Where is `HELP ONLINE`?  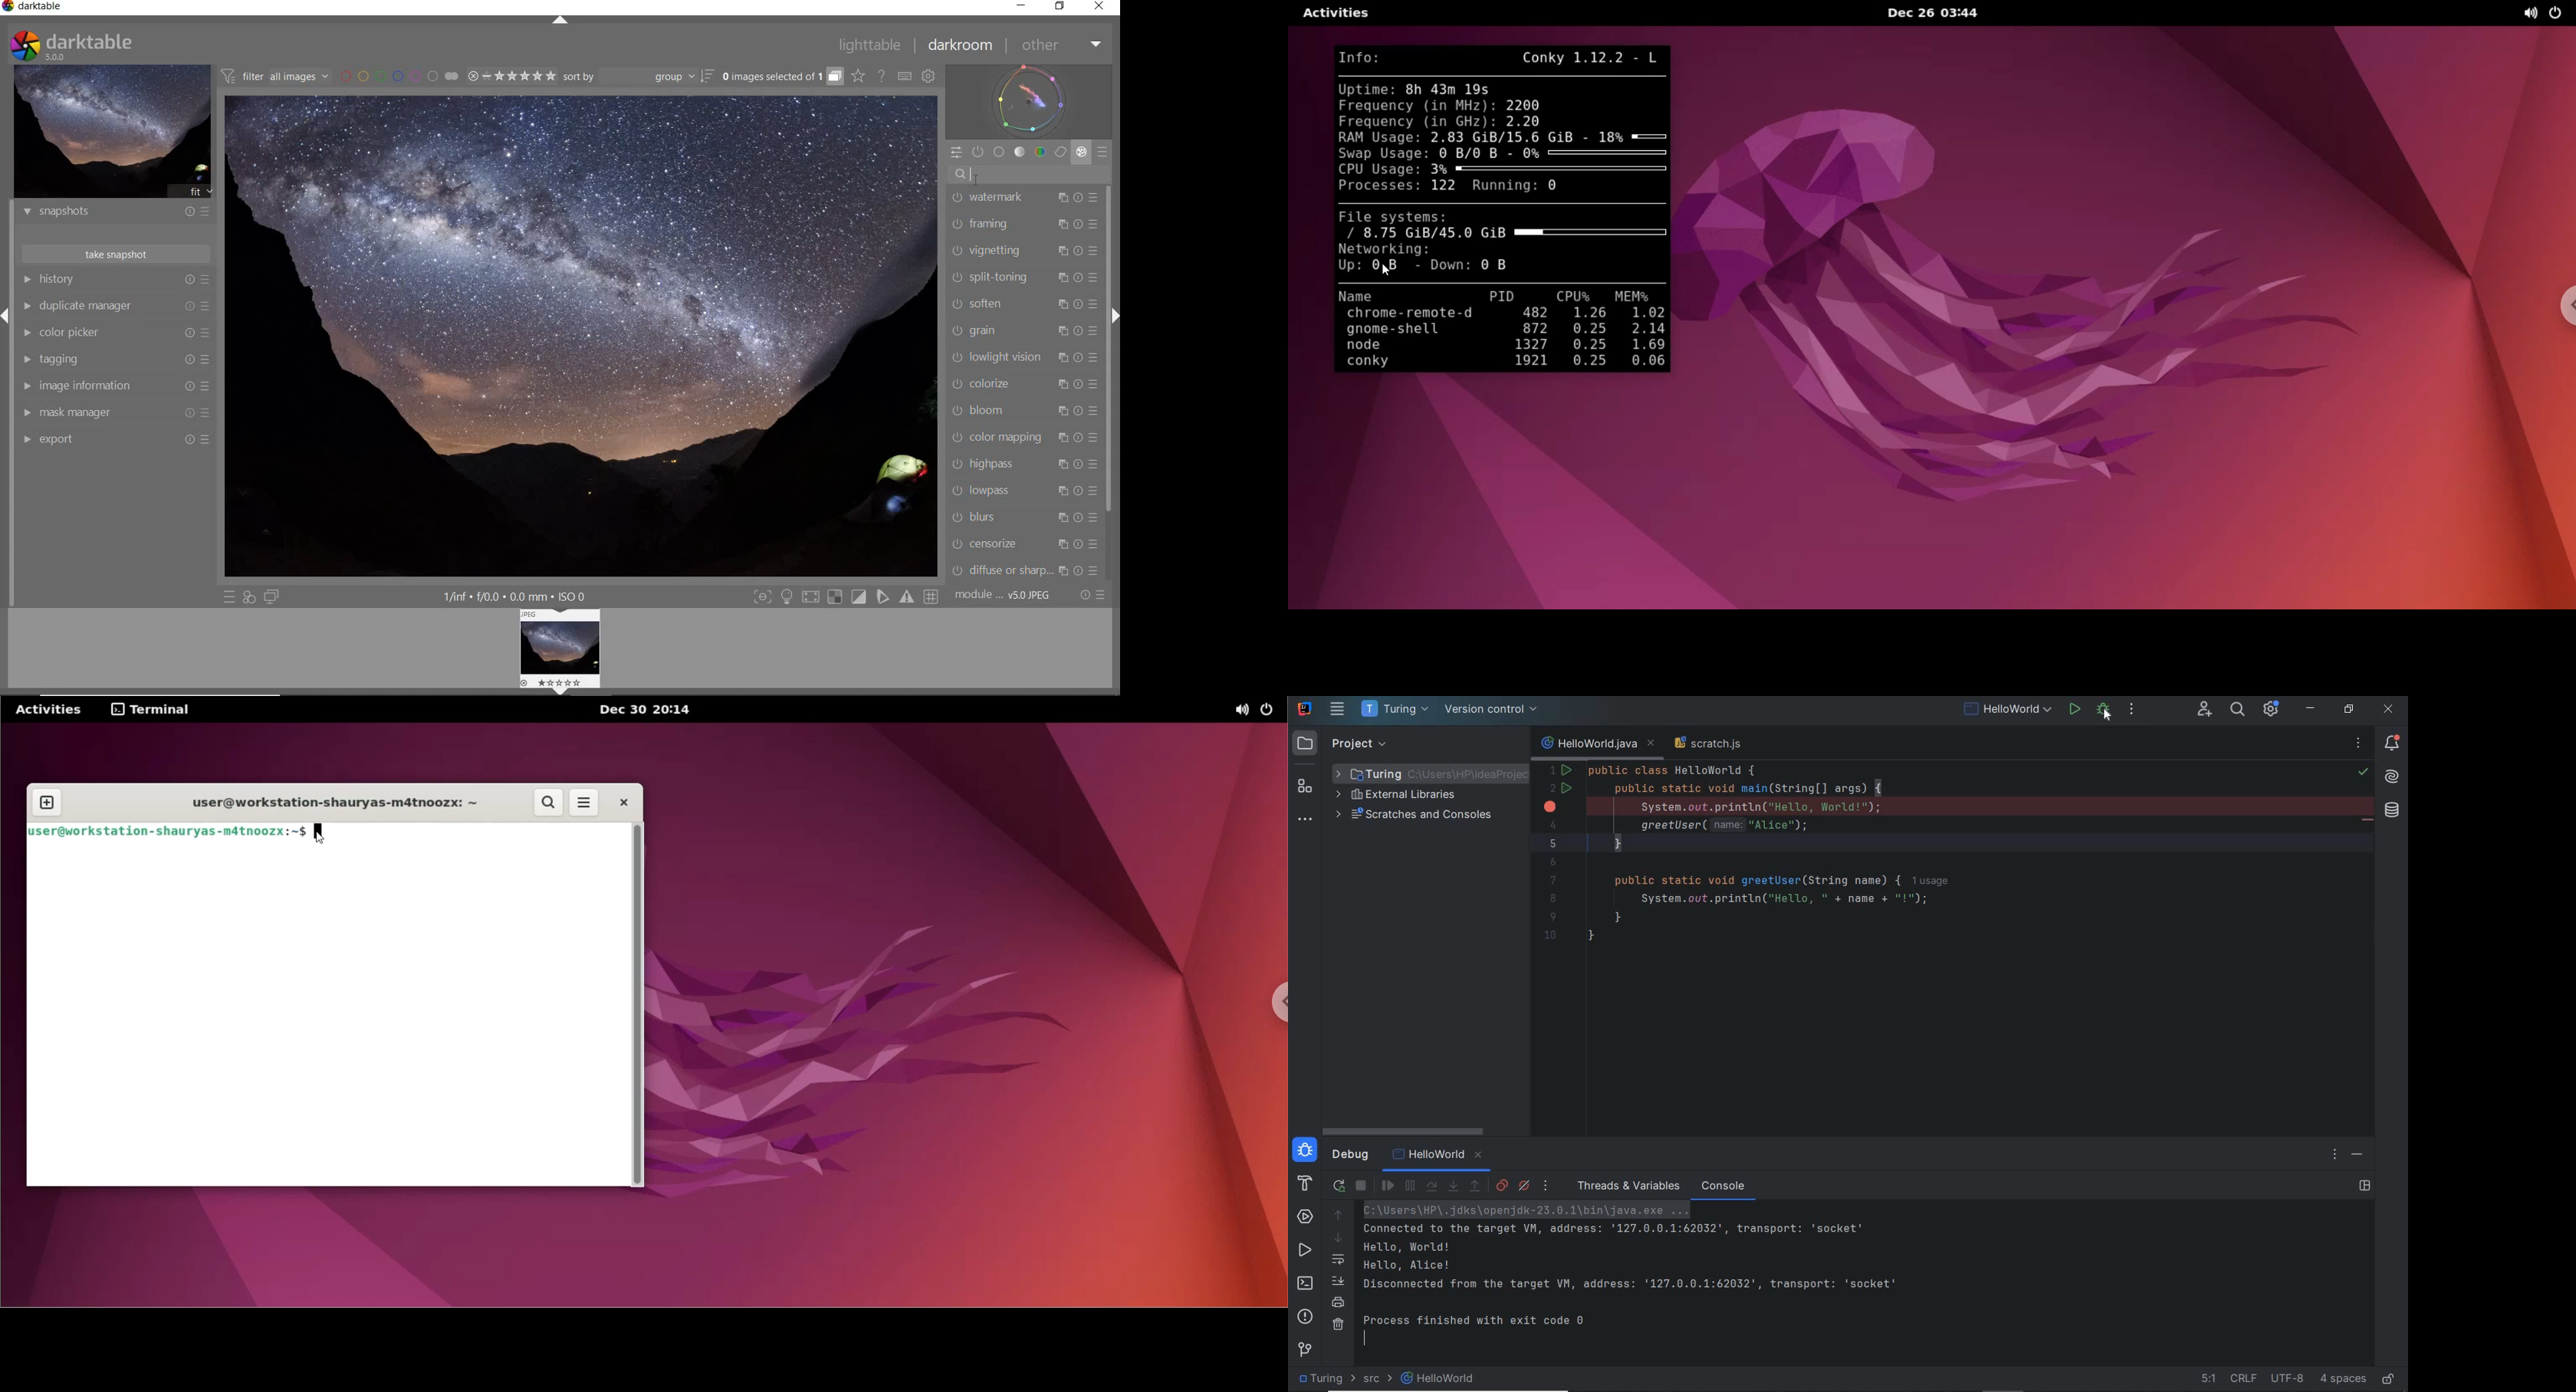
HELP ONLINE is located at coordinates (881, 76).